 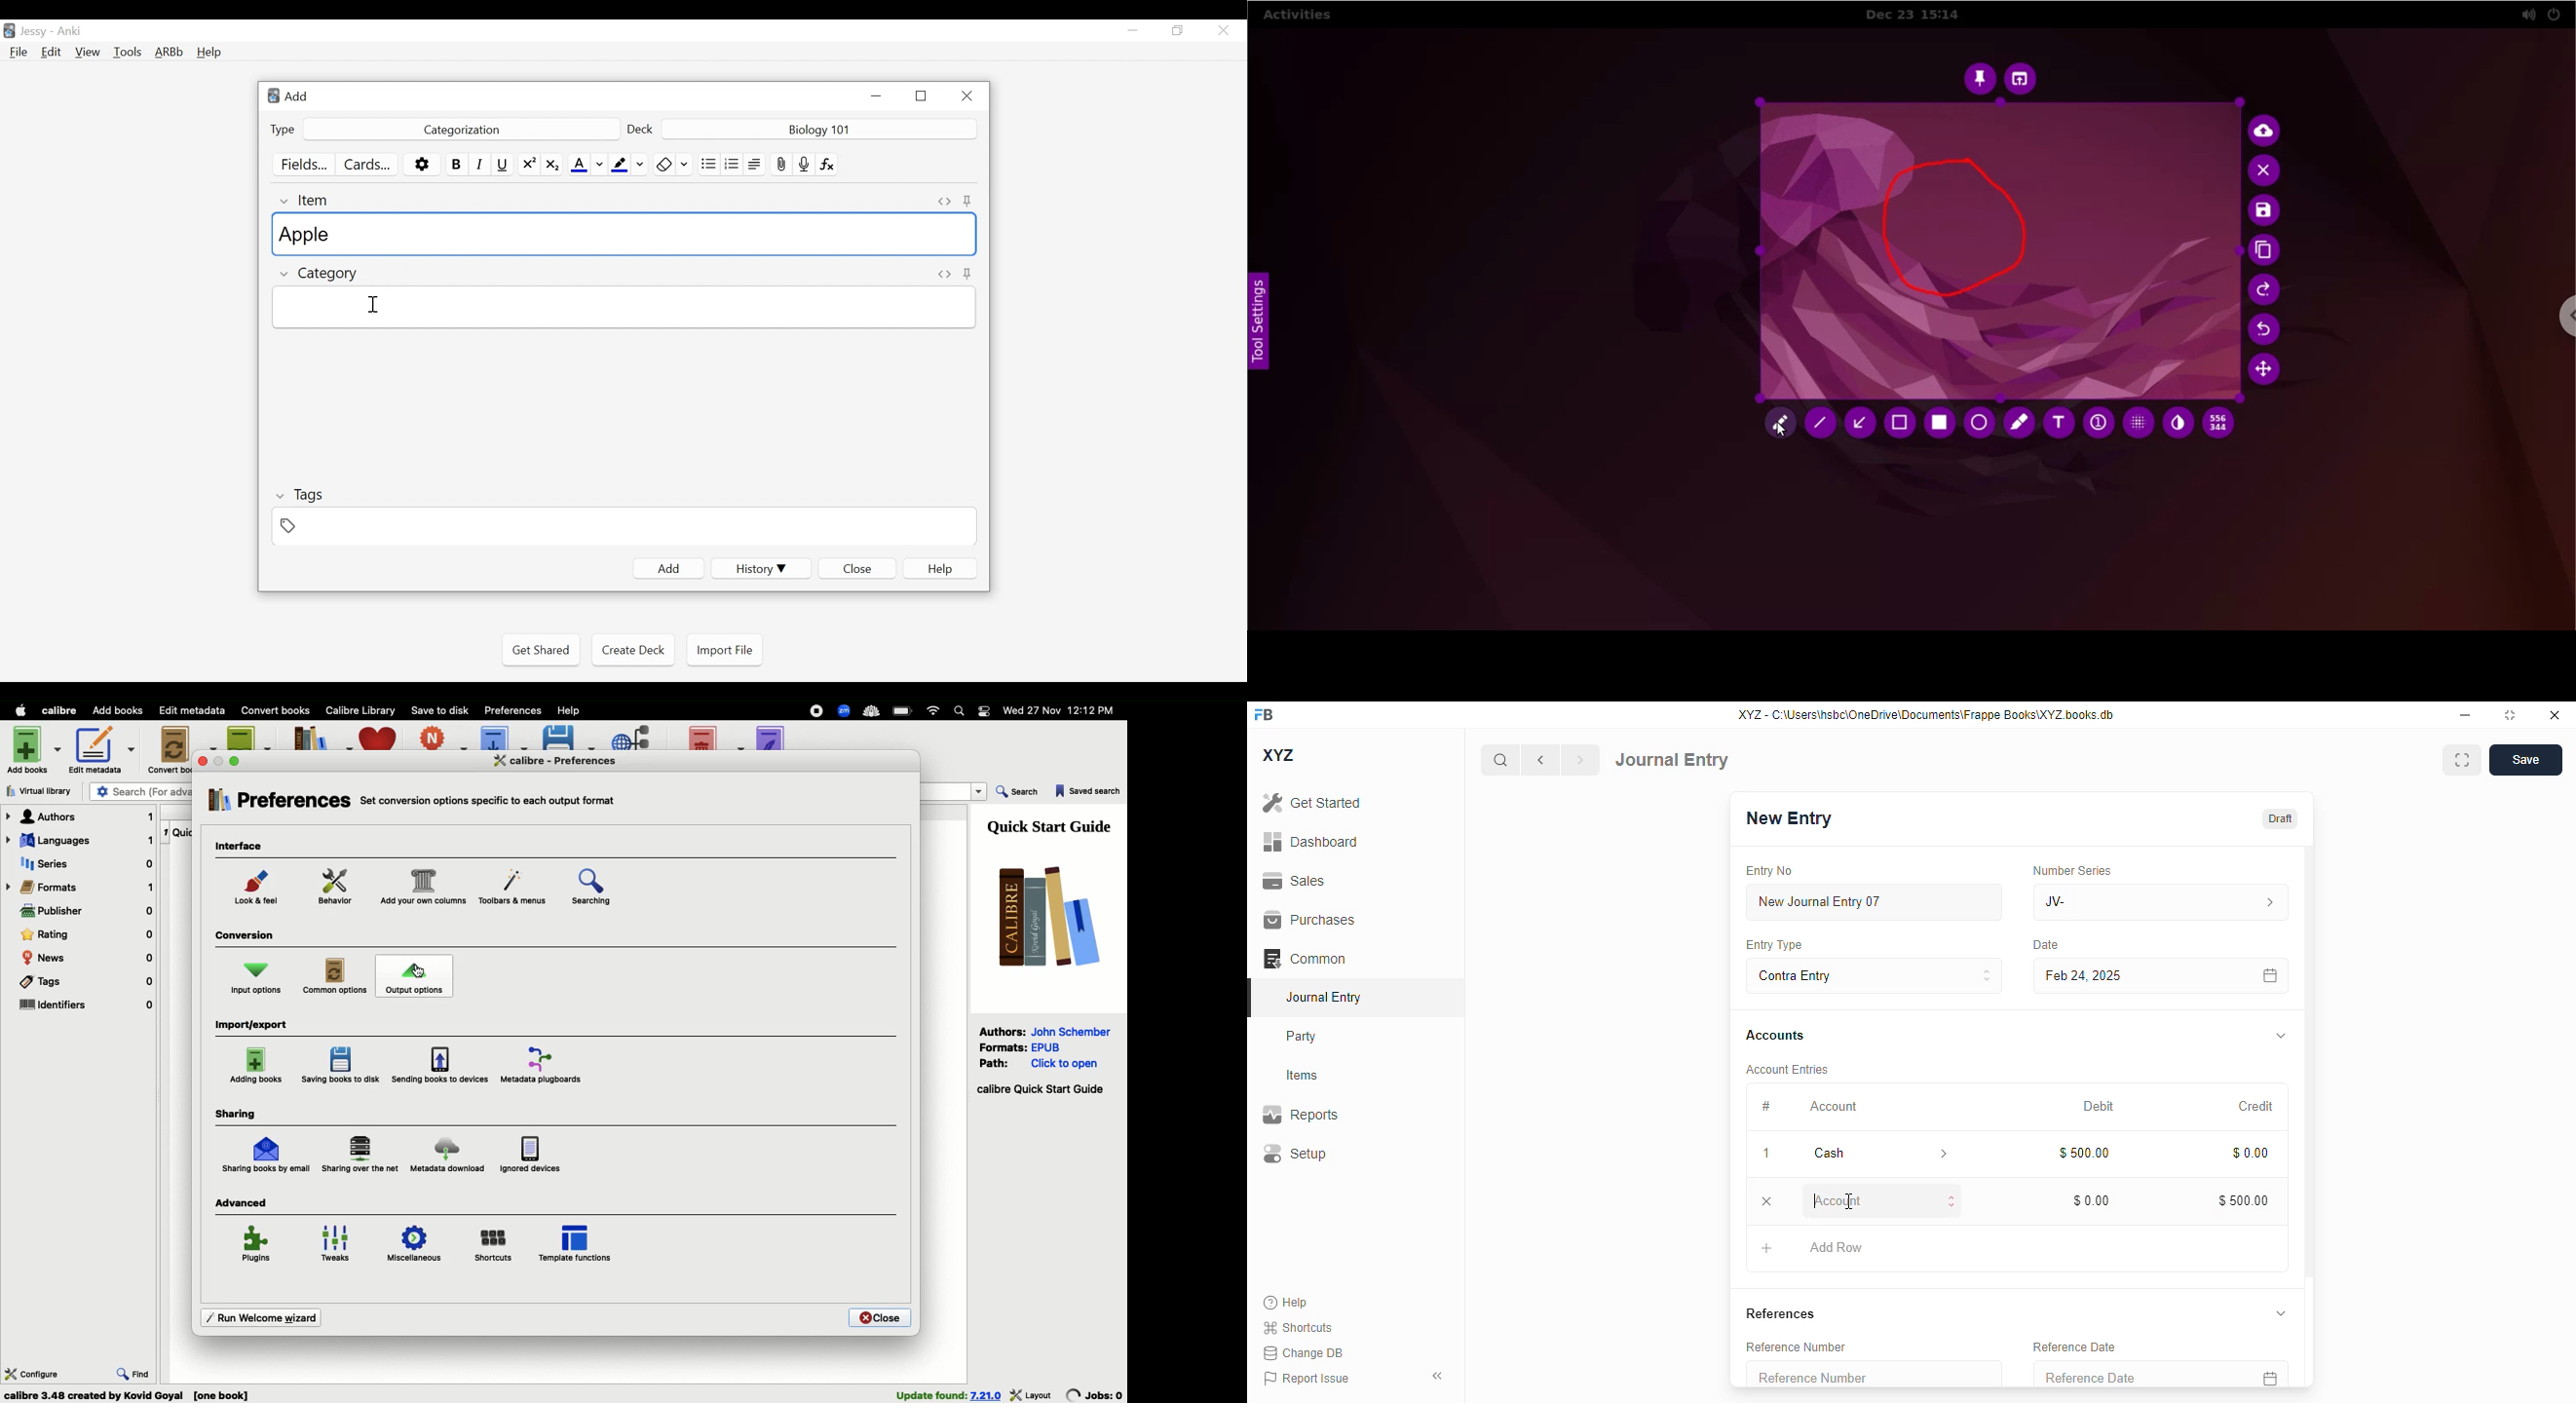 I want to click on common, so click(x=1305, y=958).